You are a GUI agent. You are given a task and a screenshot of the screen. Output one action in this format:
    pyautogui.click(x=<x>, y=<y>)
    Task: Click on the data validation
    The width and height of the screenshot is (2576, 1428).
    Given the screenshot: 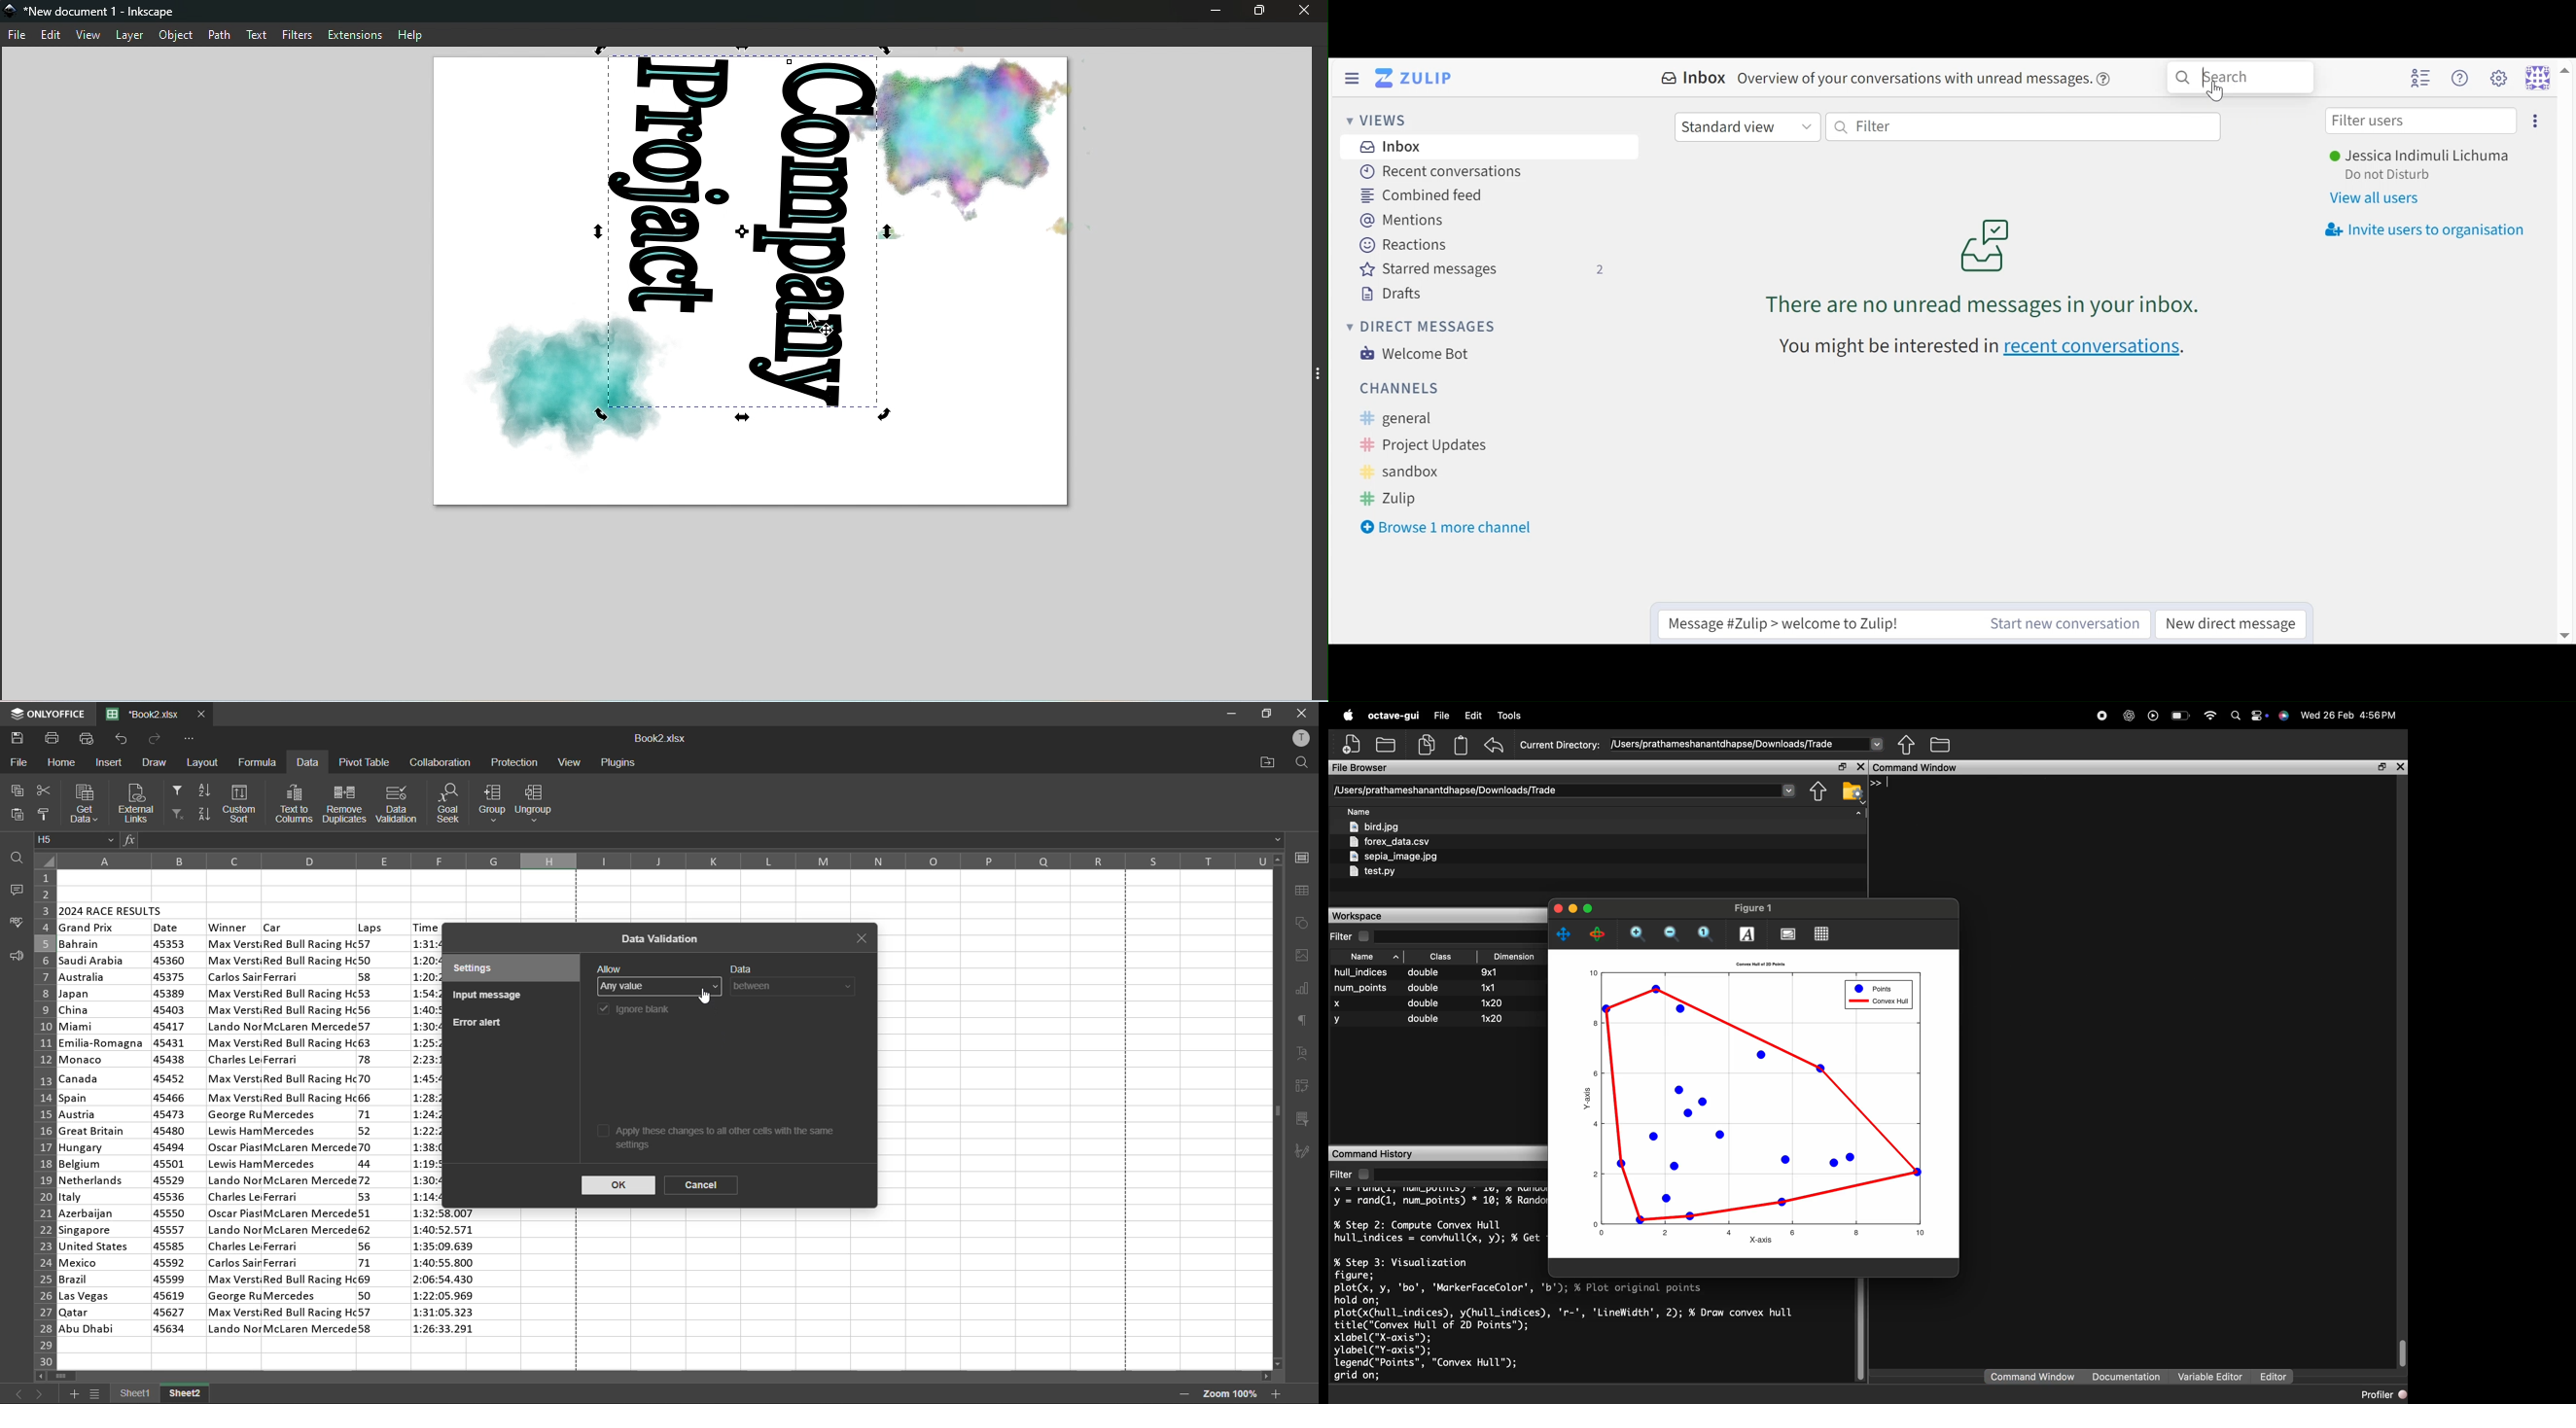 What is the action you would take?
    pyautogui.click(x=396, y=804)
    